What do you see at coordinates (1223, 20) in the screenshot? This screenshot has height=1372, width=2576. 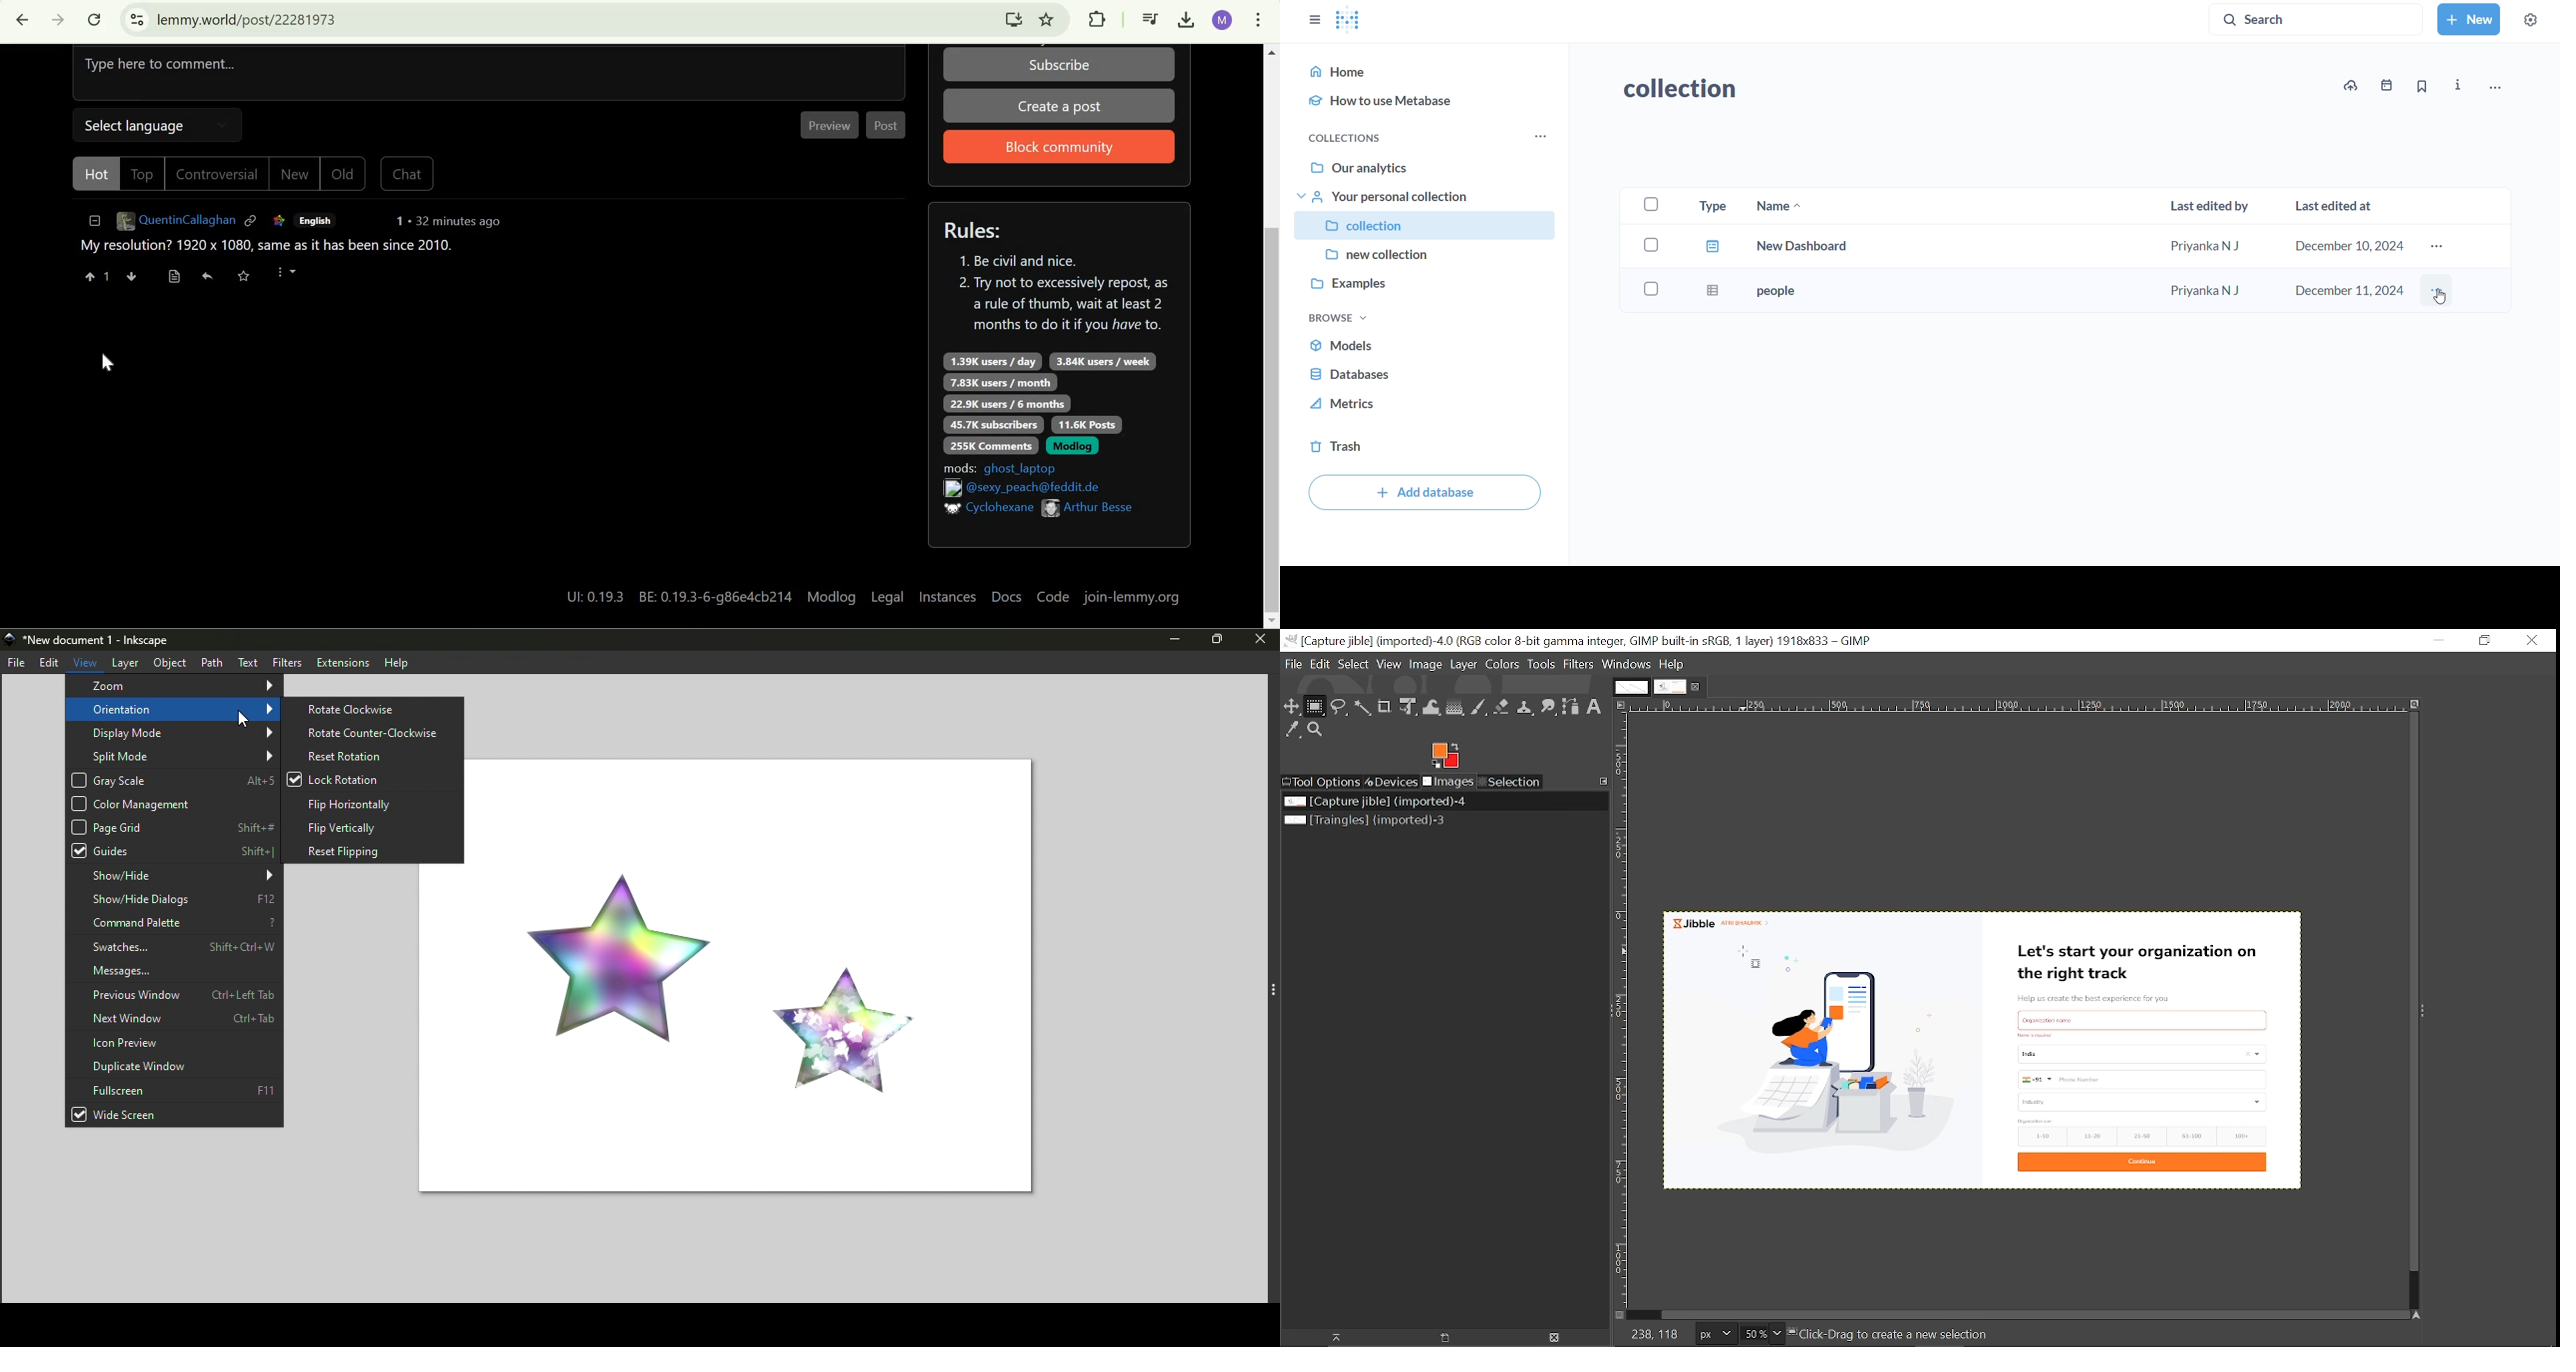 I see `Google account` at bounding box center [1223, 20].